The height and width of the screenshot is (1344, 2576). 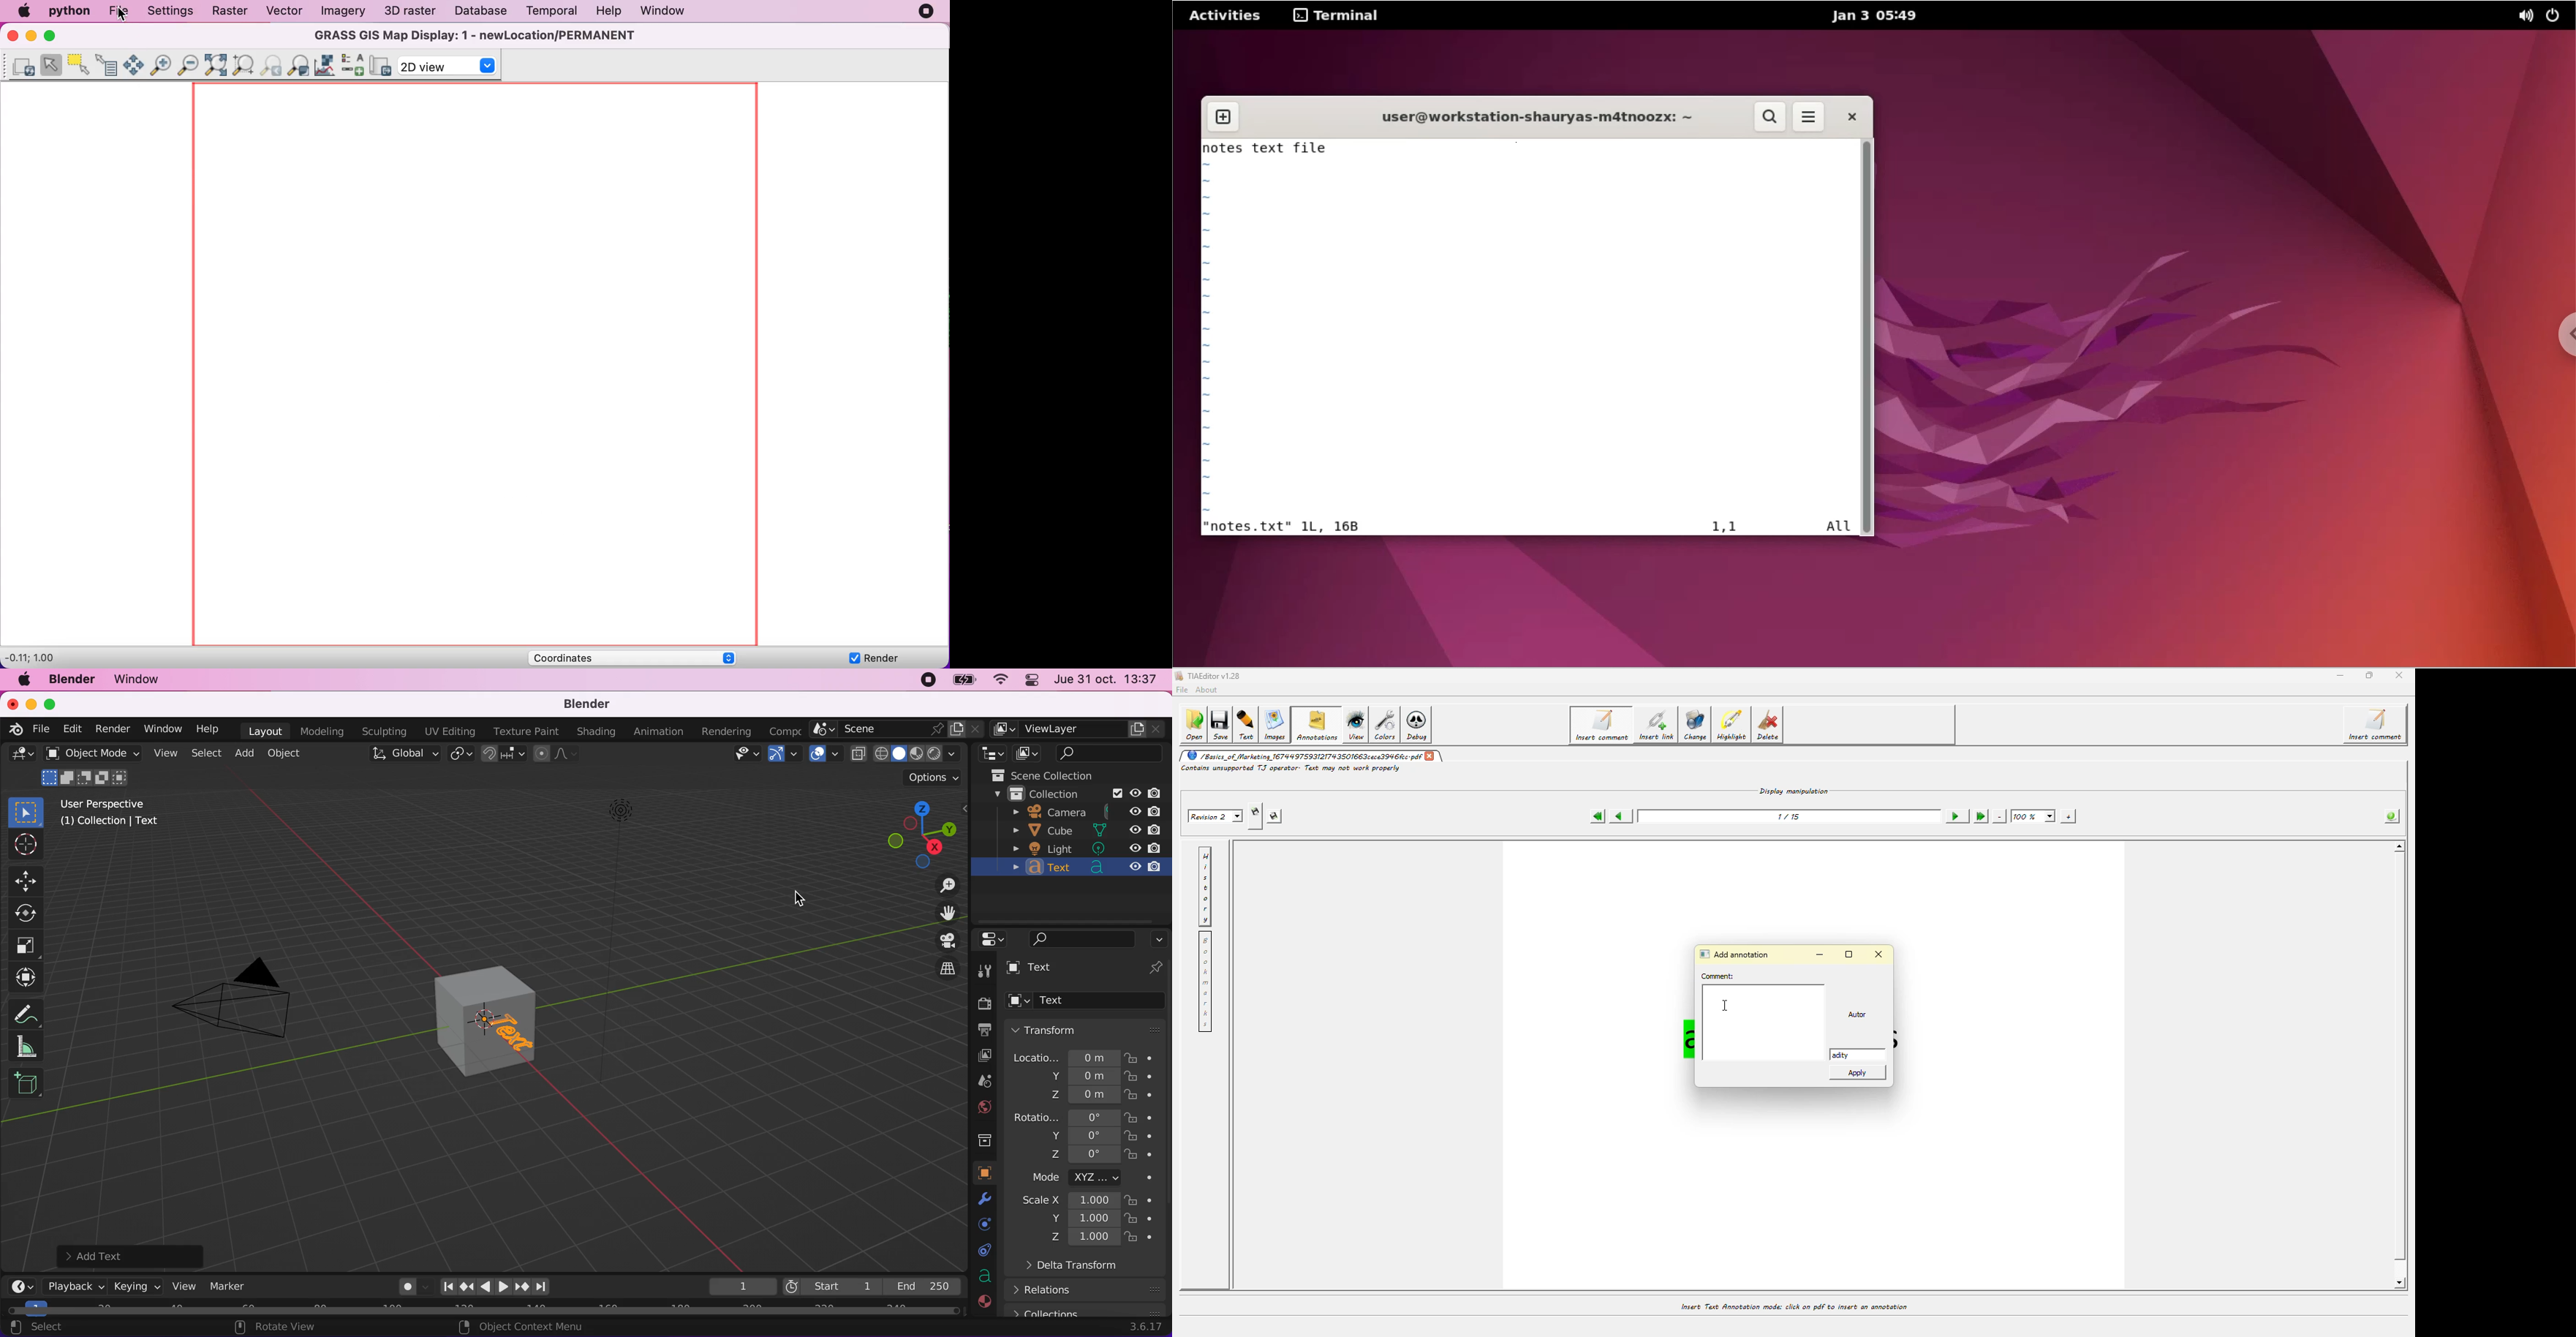 What do you see at coordinates (1000, 680) in the screenshot?
I see `wifi` at bounding box center [1000, 680].